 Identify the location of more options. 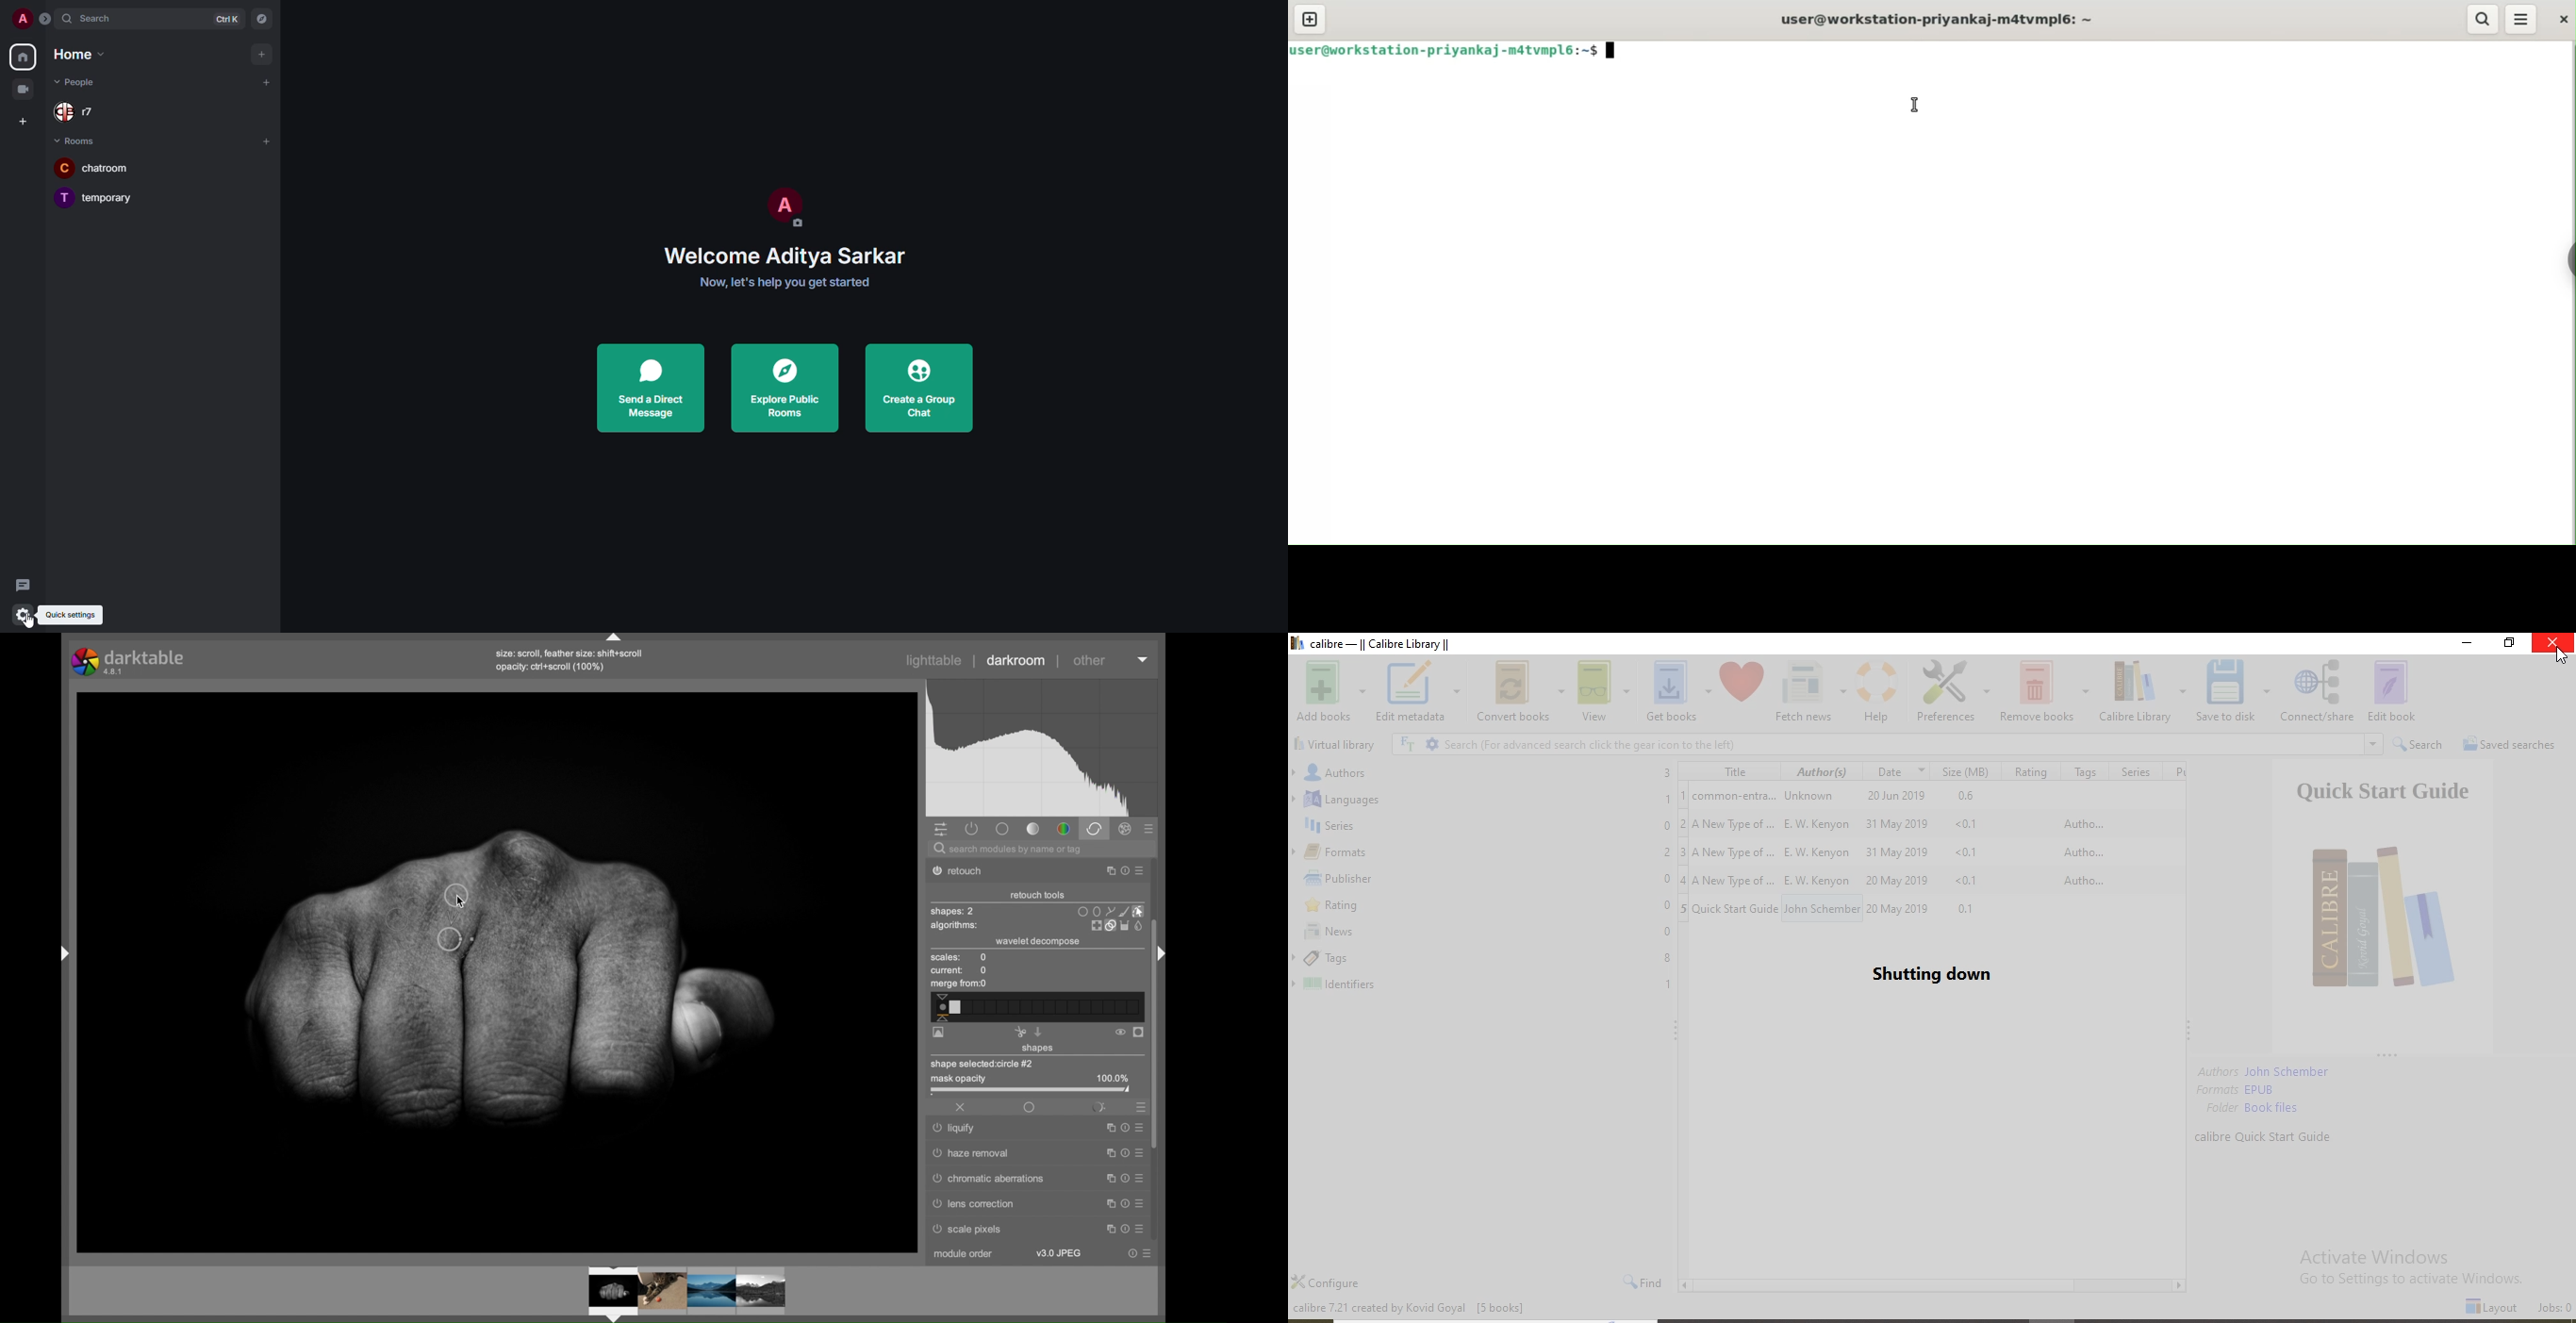
(1140, 872).